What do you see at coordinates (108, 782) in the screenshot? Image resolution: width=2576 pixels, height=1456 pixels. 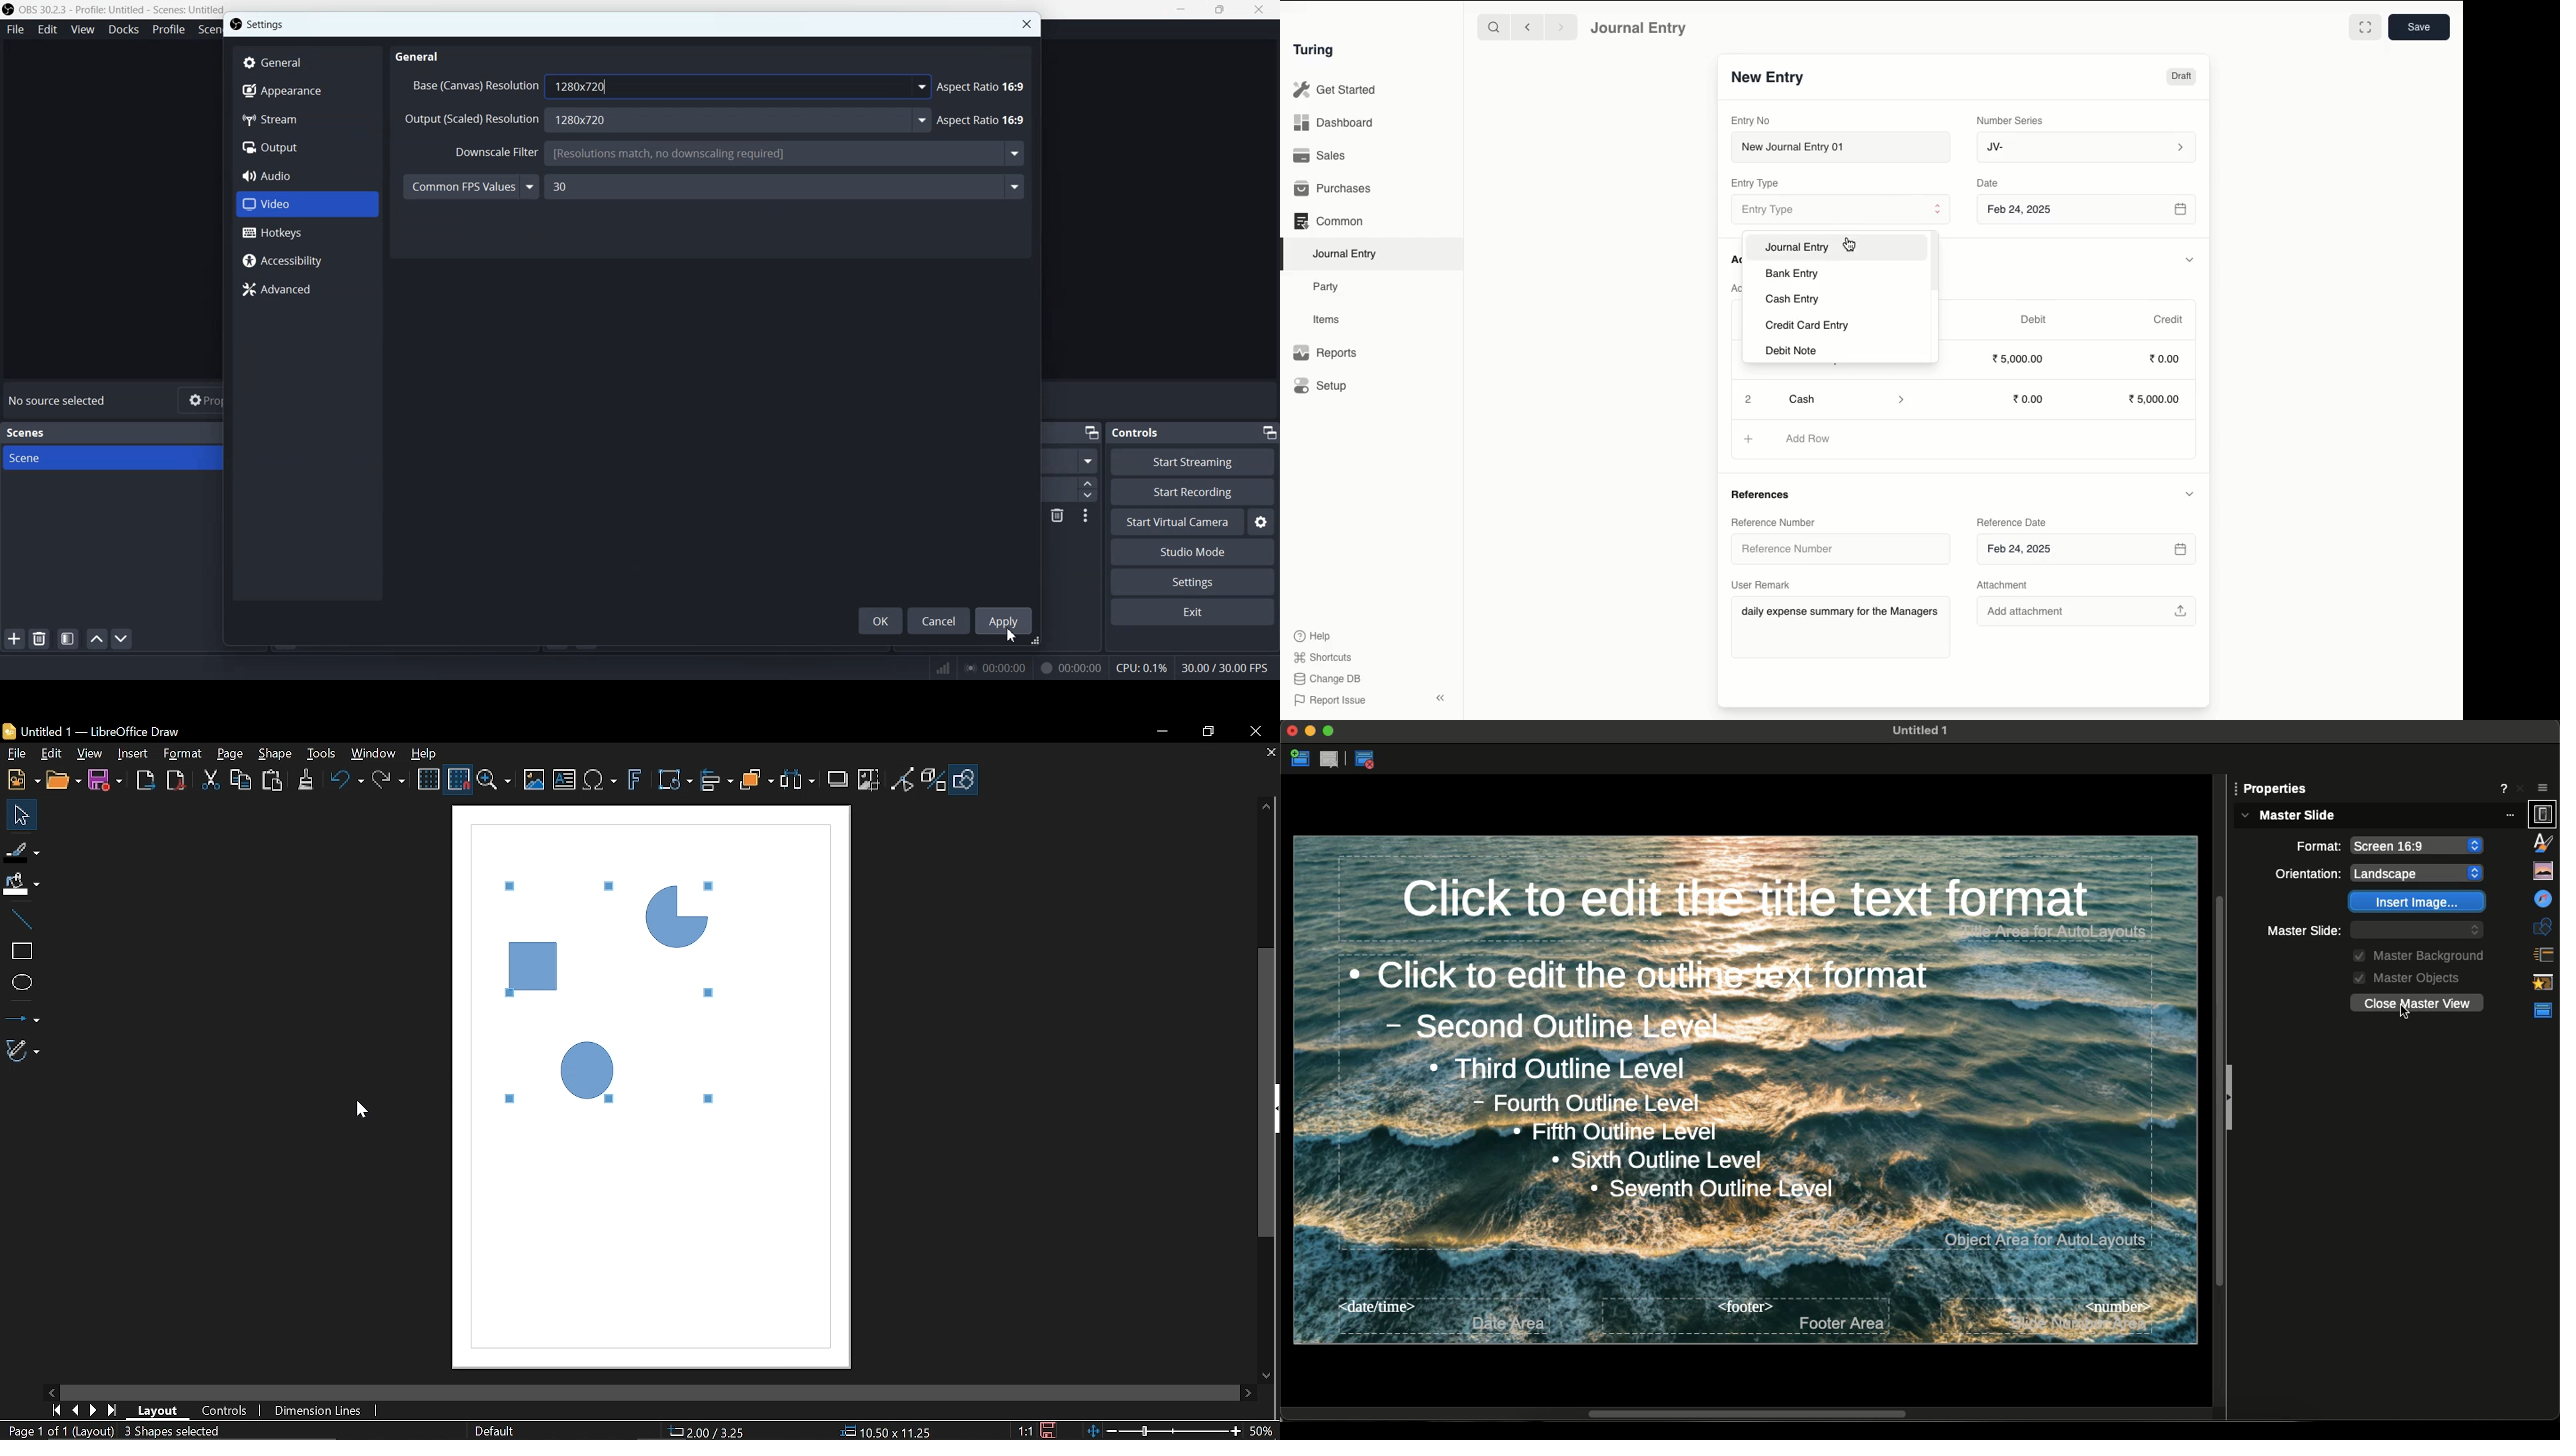 I see `Save` at bounding box center [108, 782].